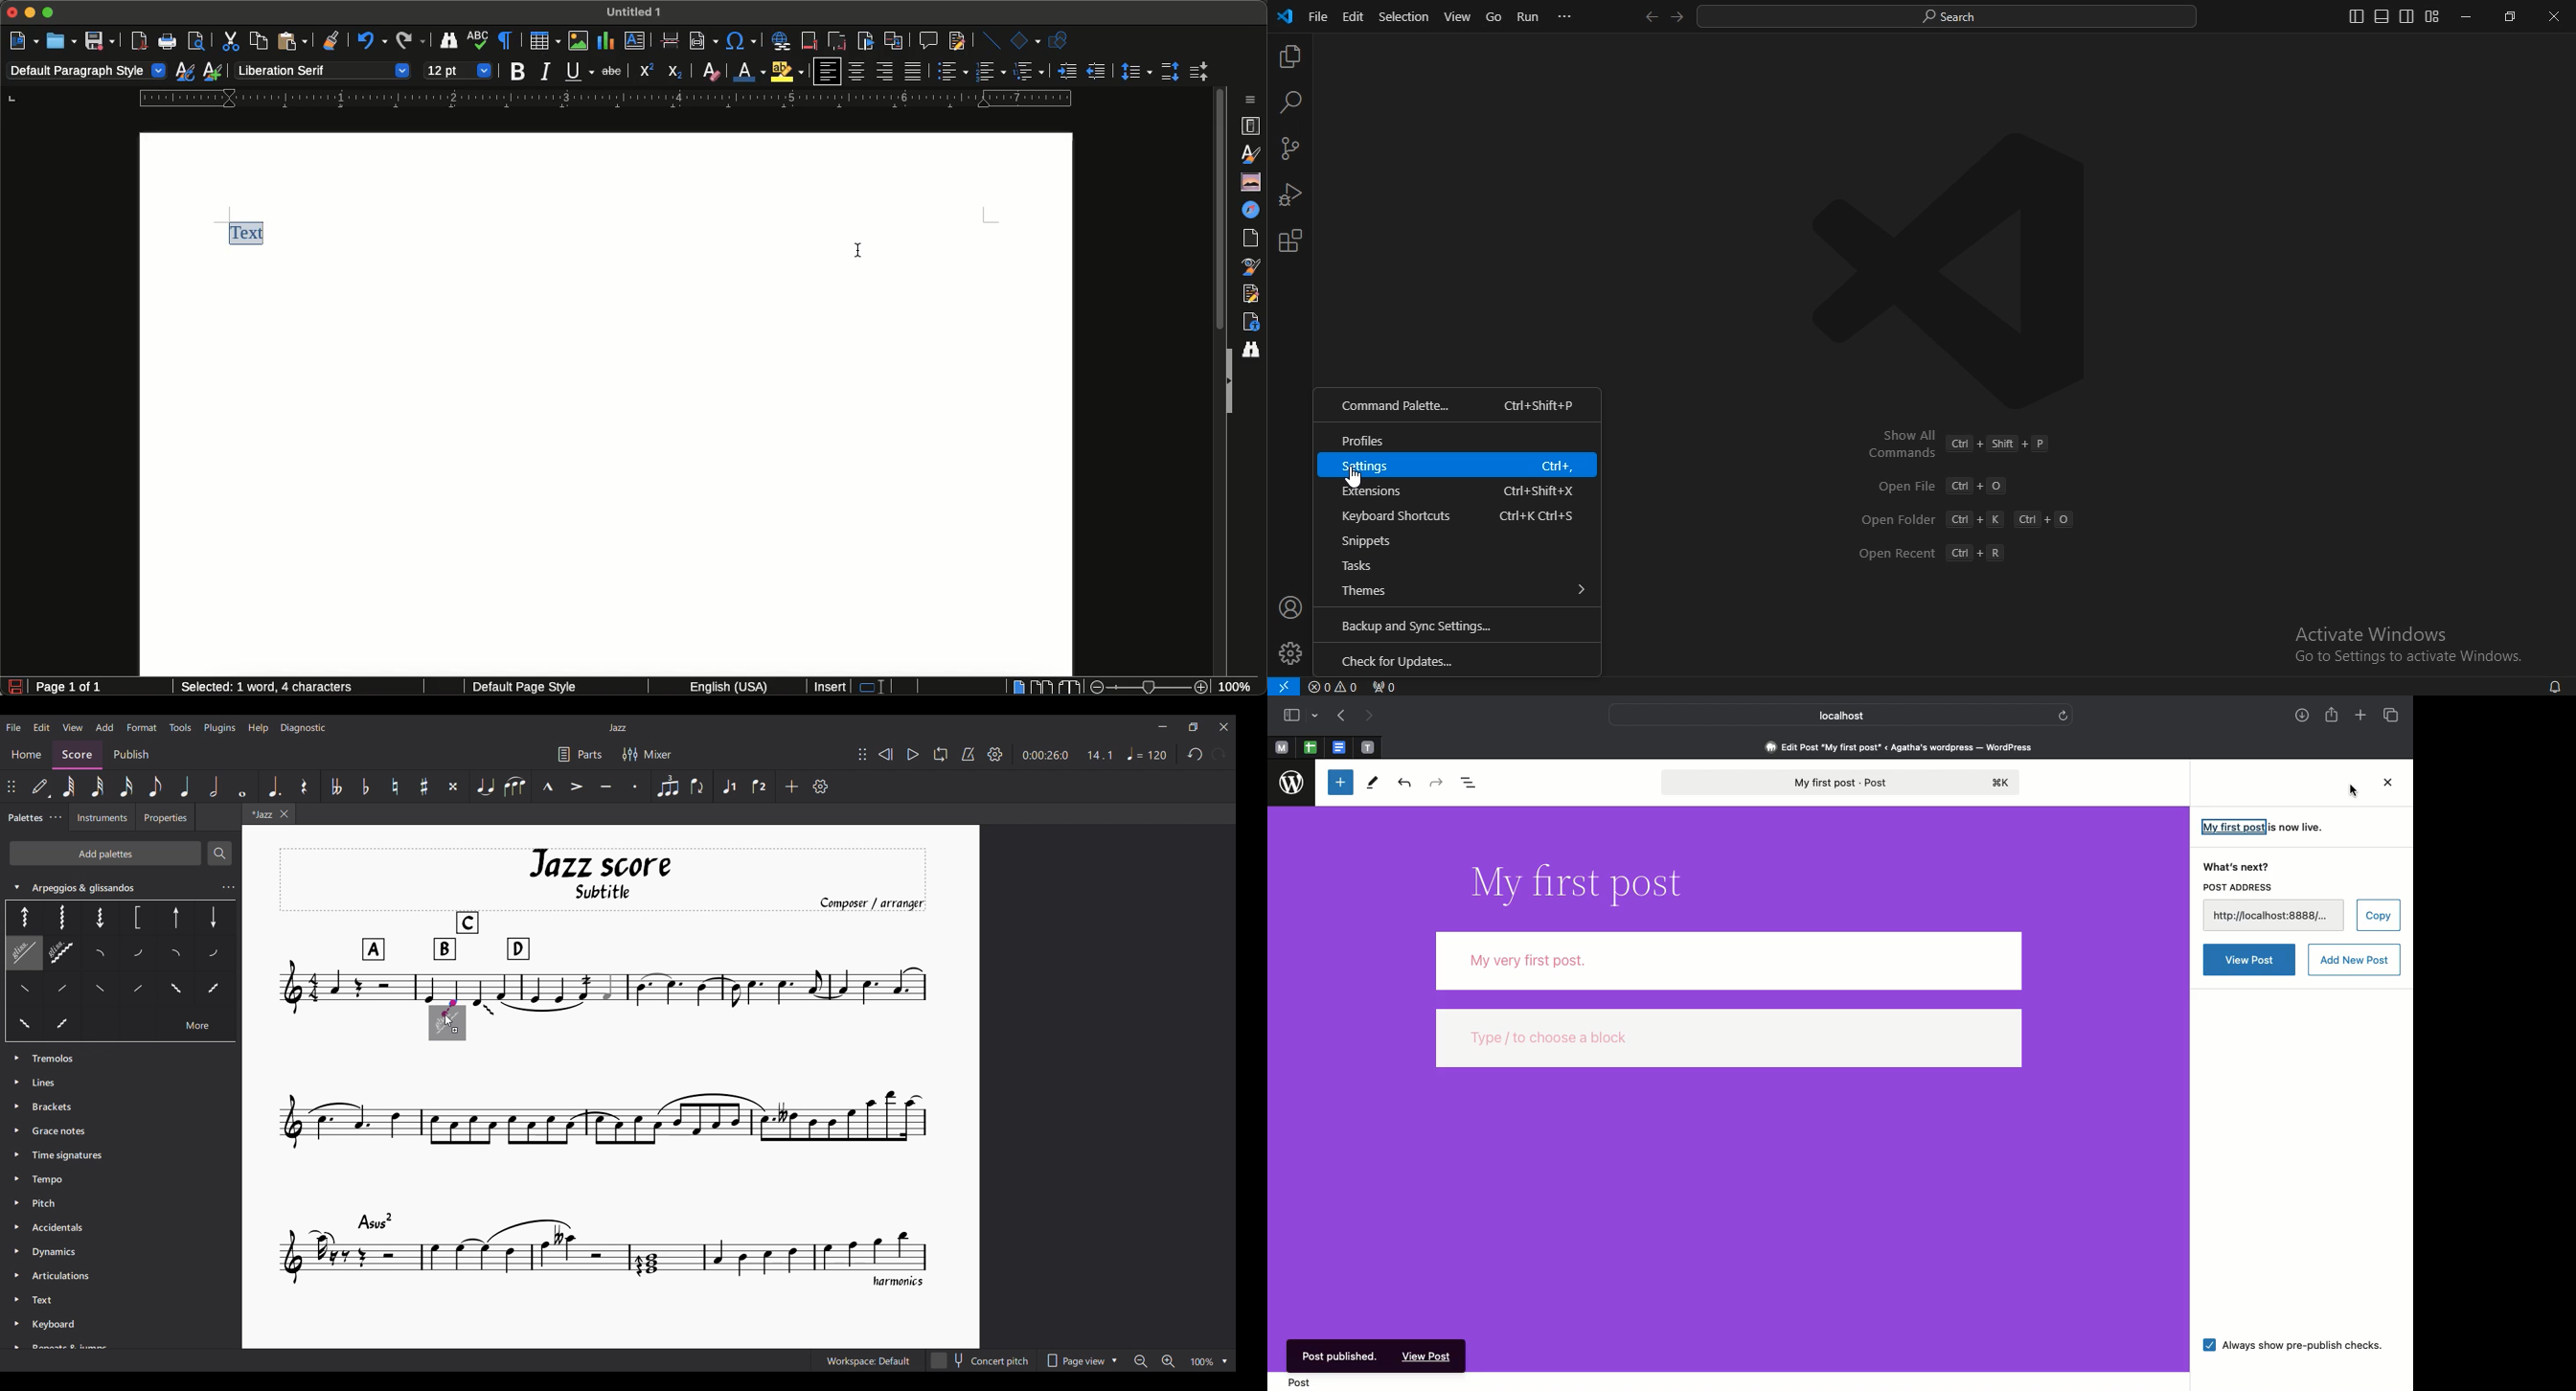  What do you see at coordinates (1340, 716) in the screenshot?
I see `Previous page` at bounding box center [1340, 716].